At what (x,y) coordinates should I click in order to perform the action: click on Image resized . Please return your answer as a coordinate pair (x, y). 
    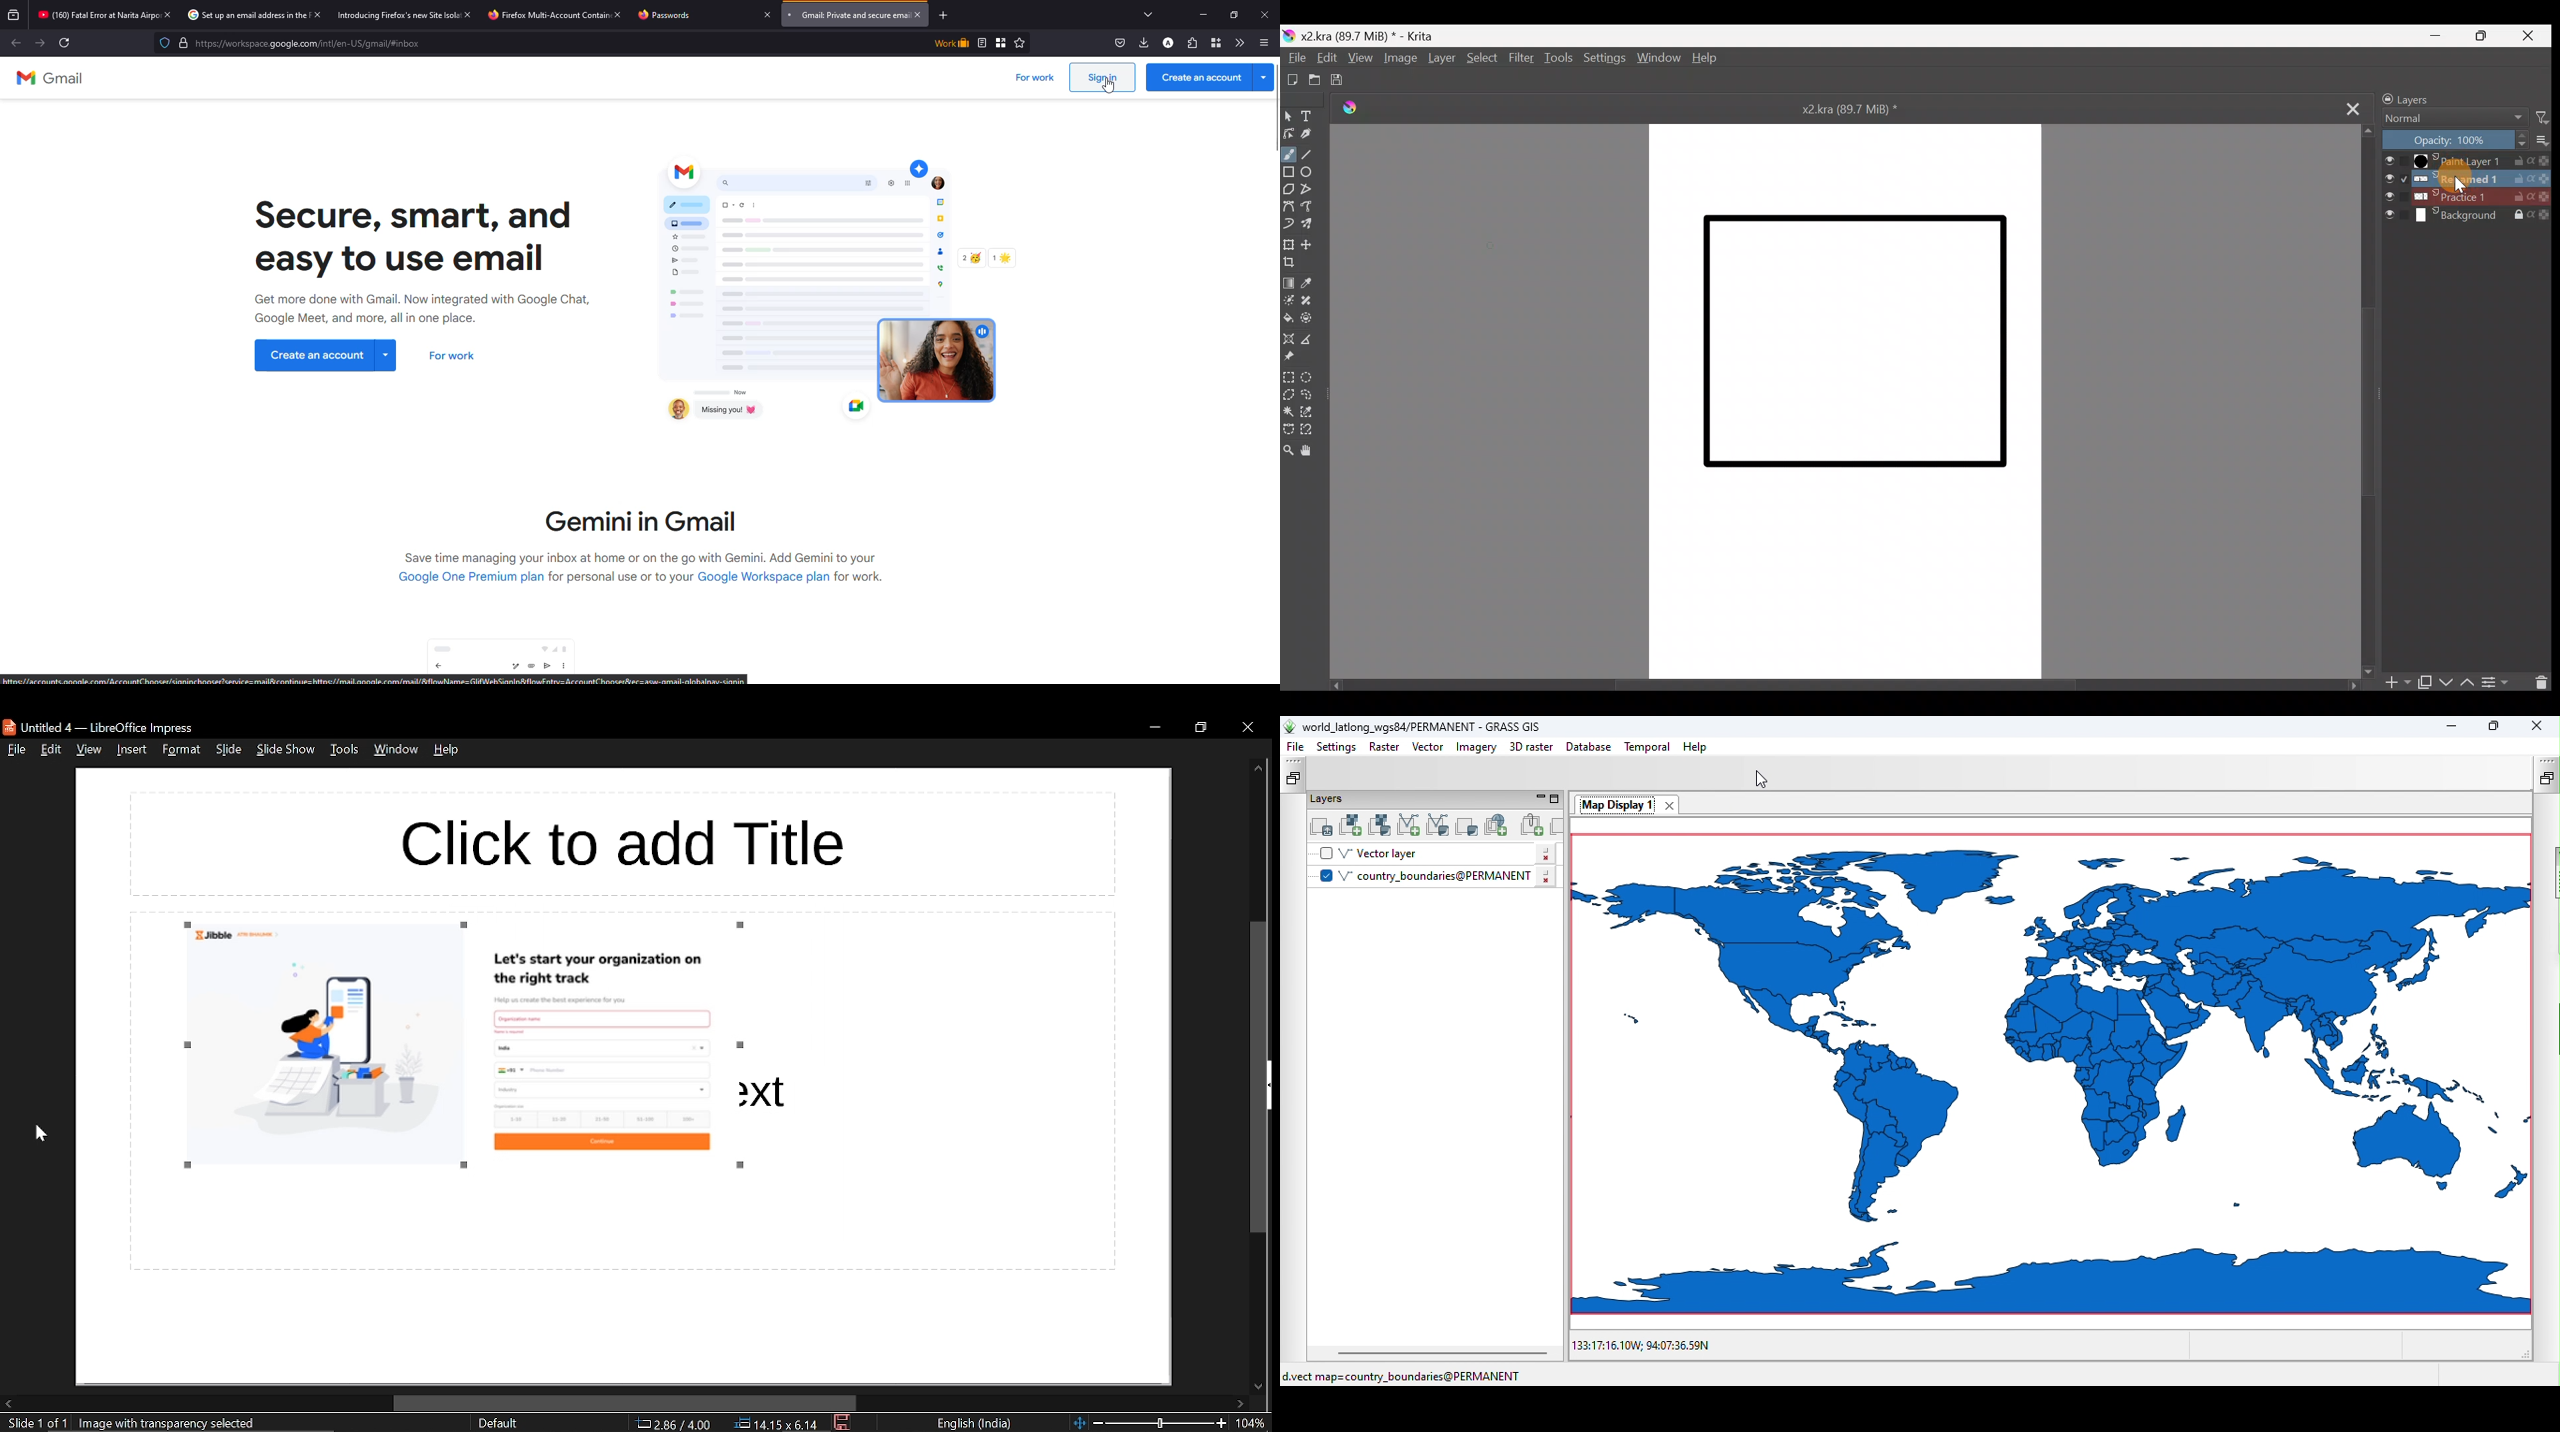
    Looking at the image, I should click on (473, 1049).